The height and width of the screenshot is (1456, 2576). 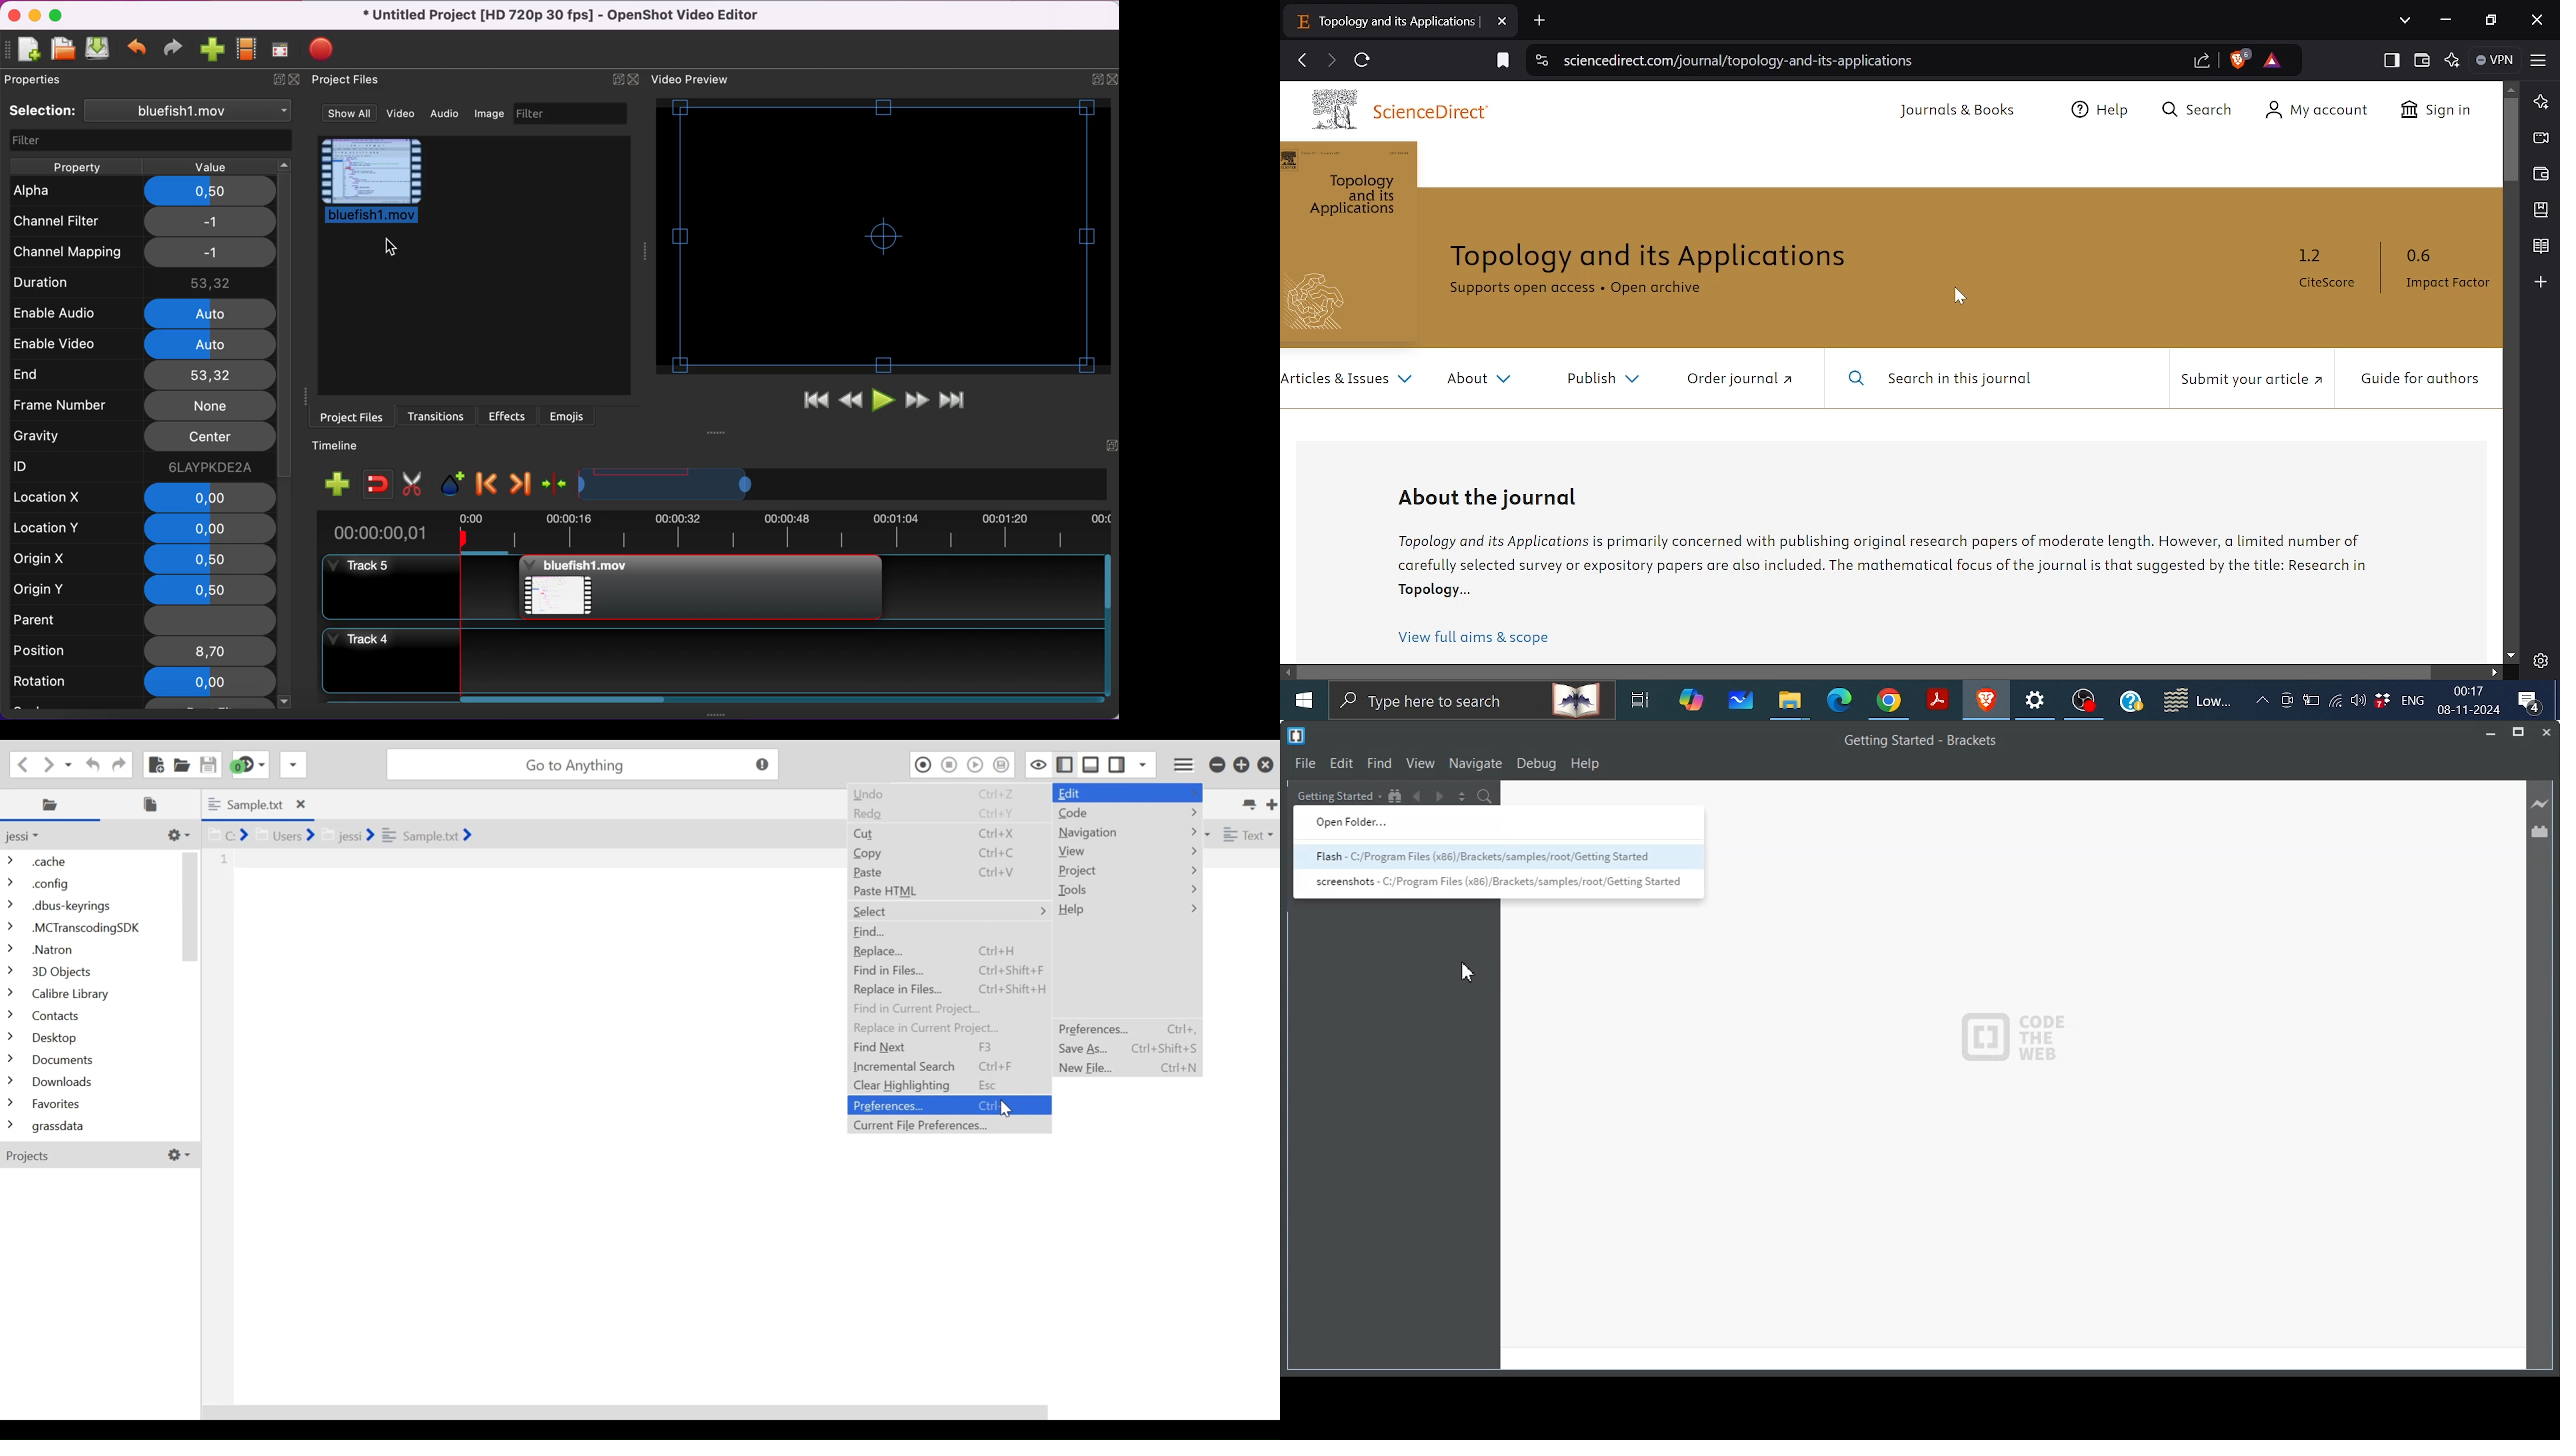 What do you see at coordinates (1127, 871) in the screenshot?
I see `Project` at bounding box center [1127, 871].